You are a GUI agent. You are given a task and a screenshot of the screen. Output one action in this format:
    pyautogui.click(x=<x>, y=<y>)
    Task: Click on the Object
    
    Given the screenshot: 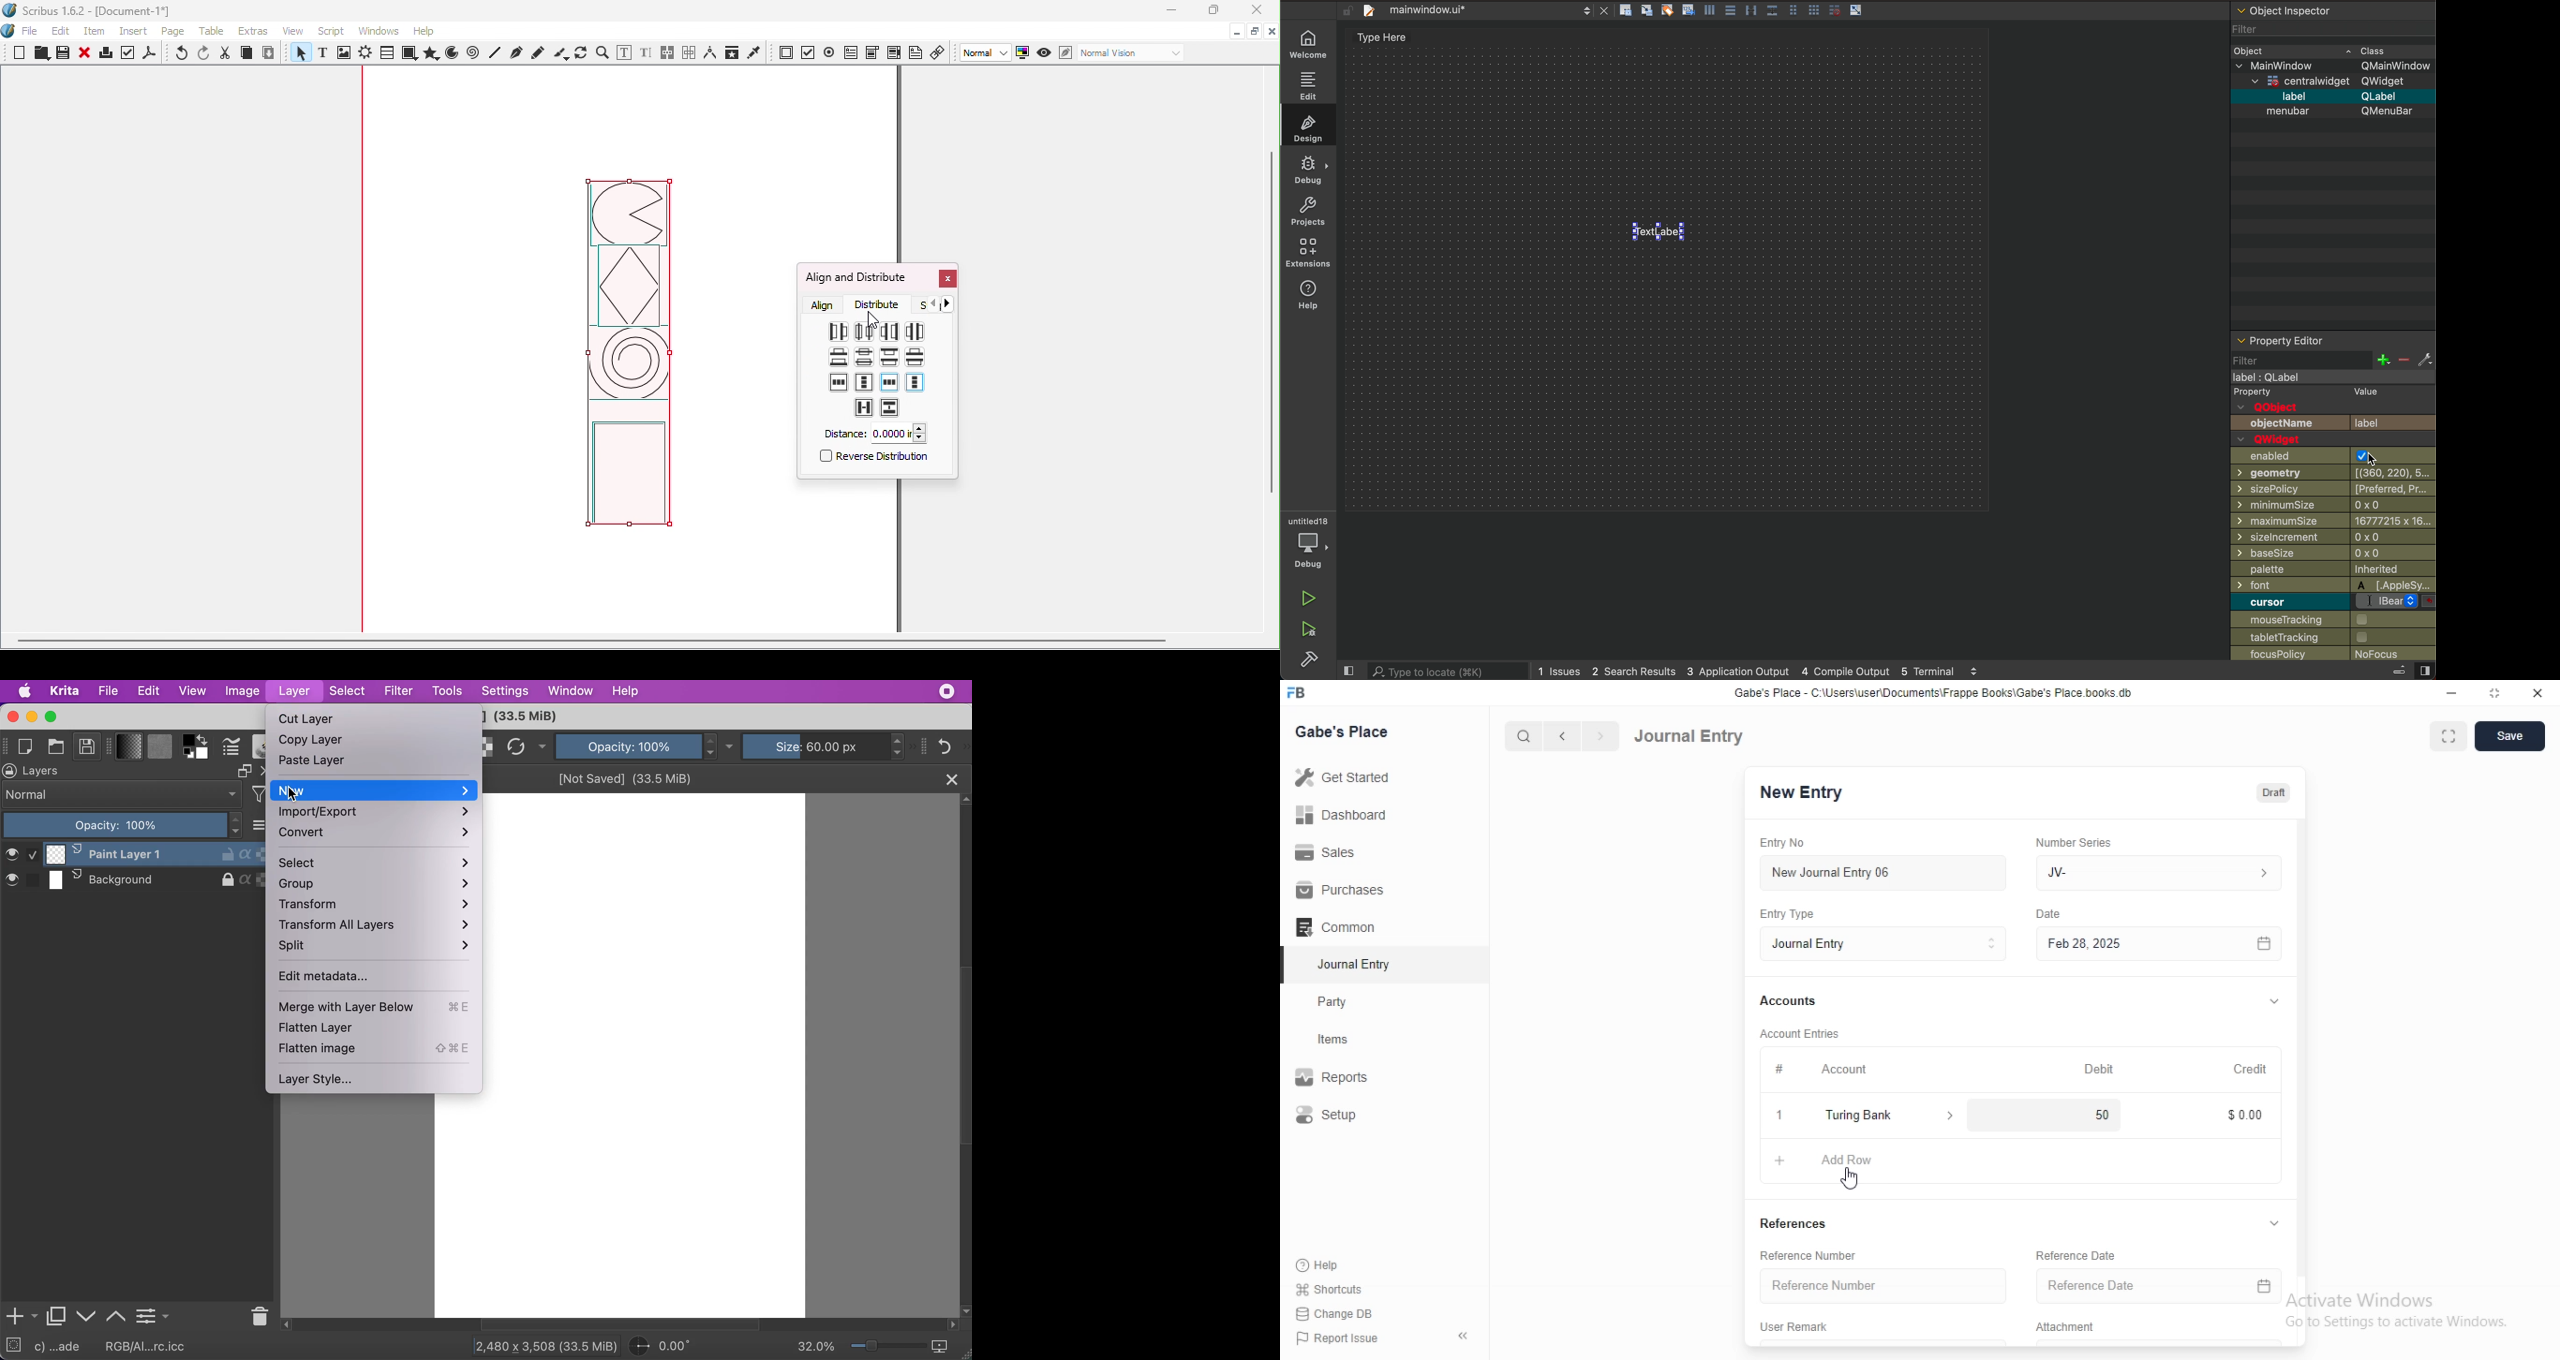 What is the action you would take?
    pyautogui.click(x=2251, y=49)
    